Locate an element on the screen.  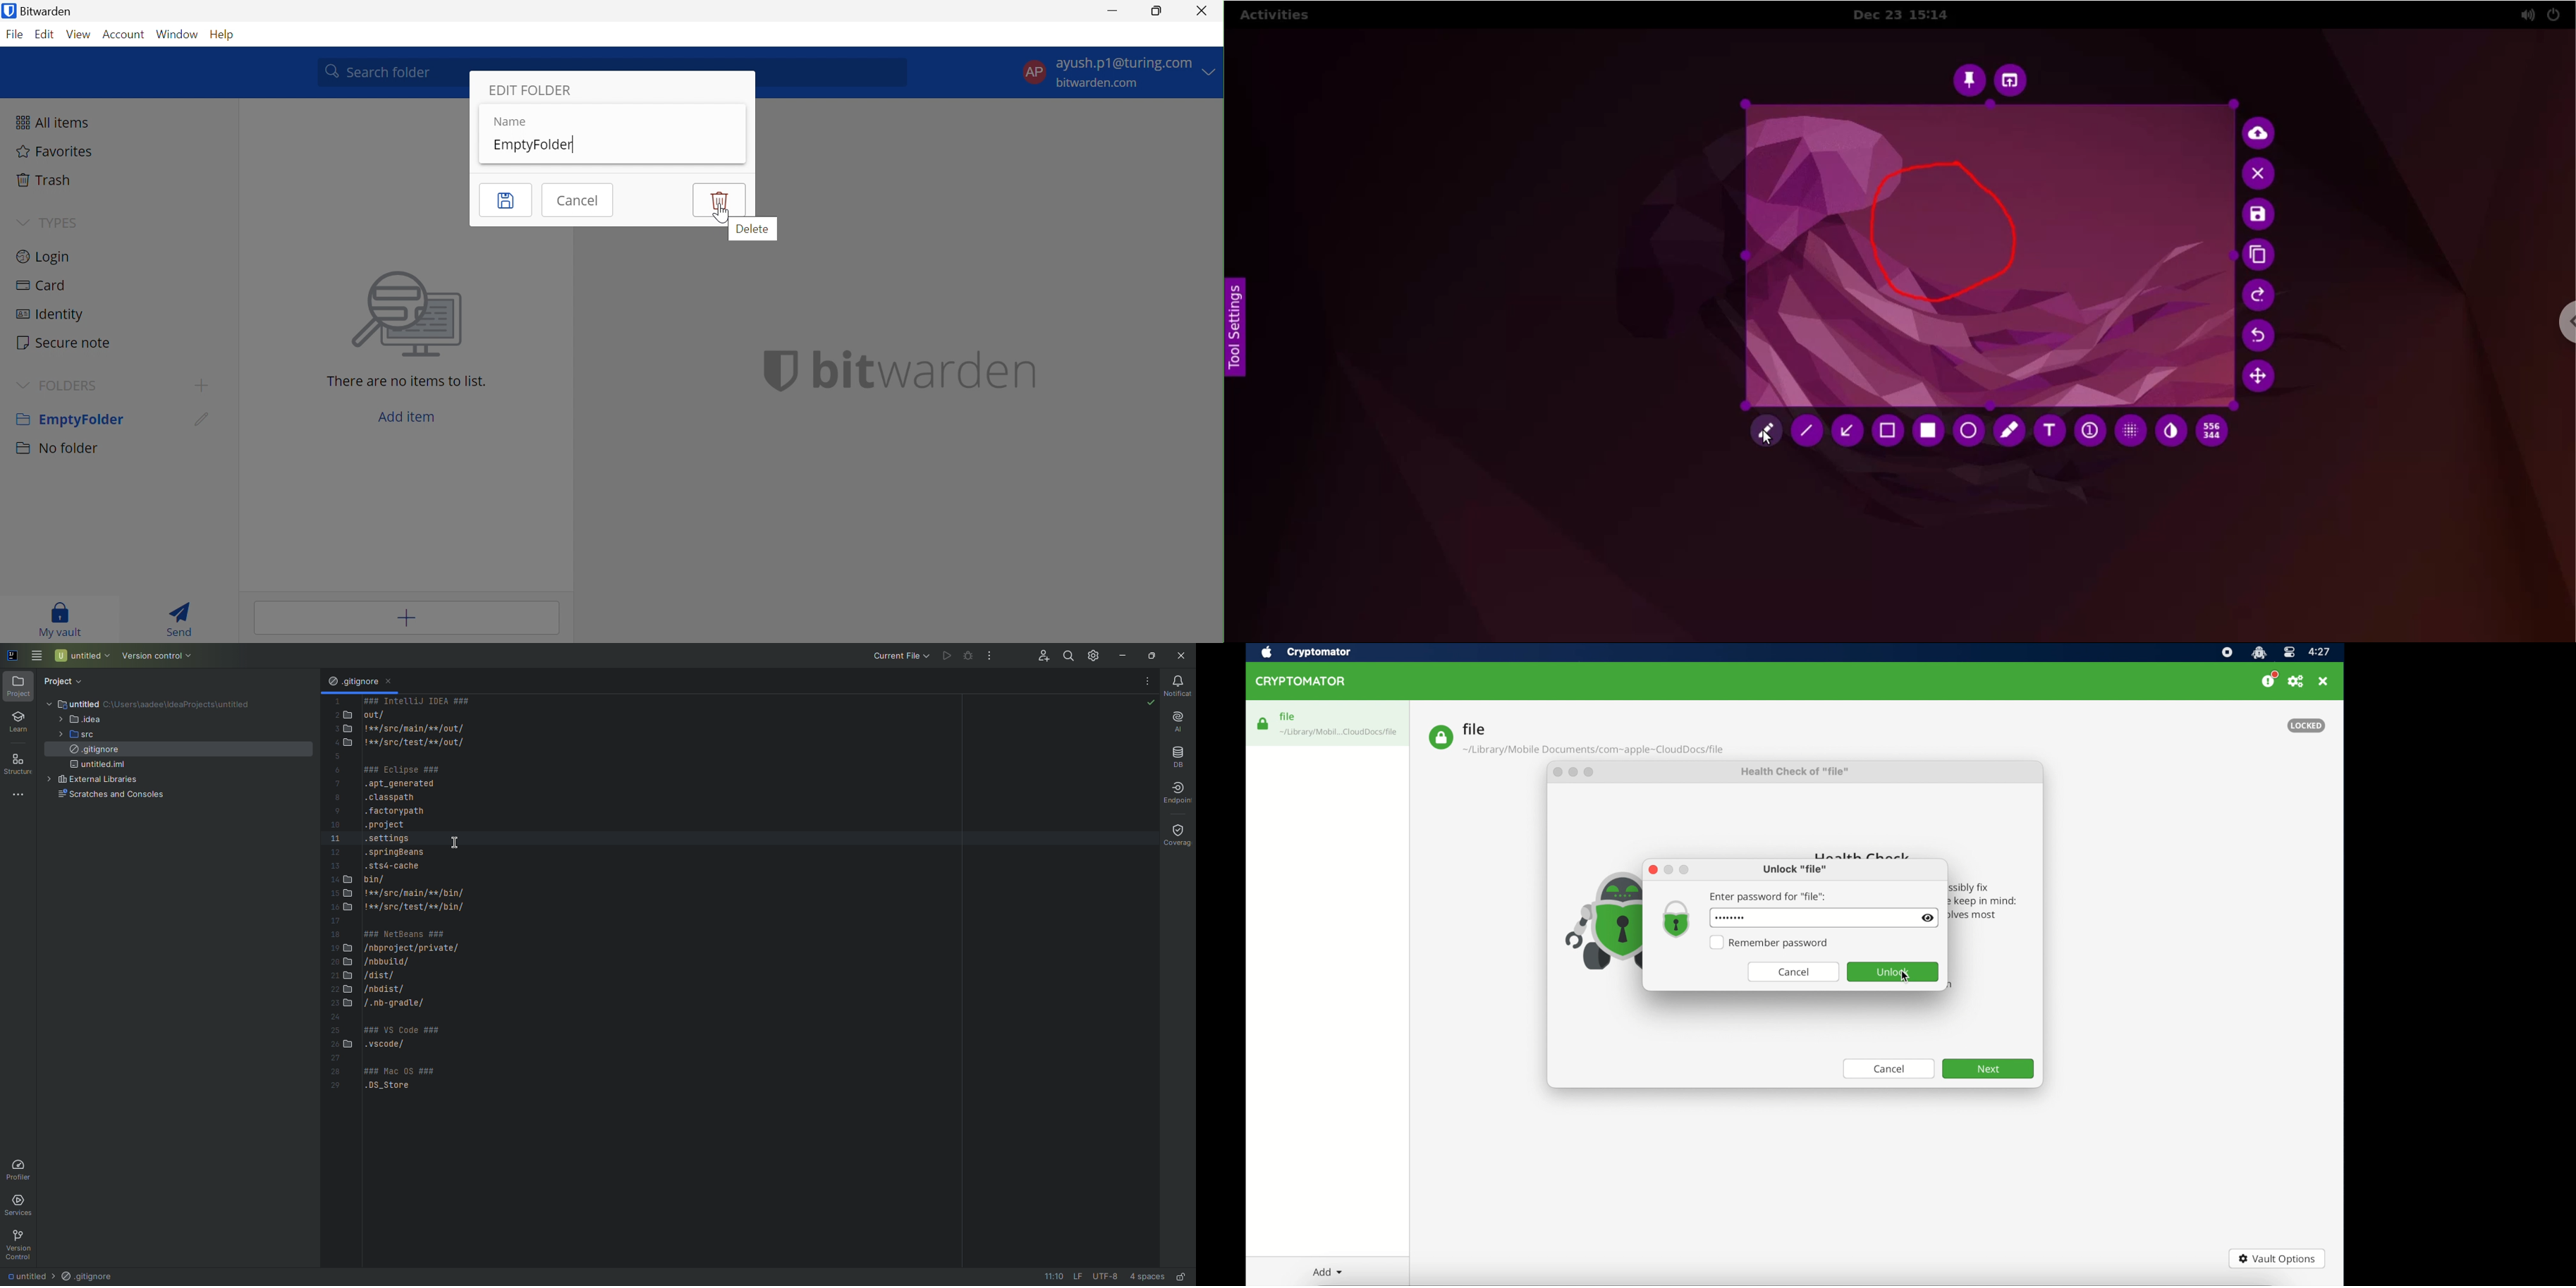
TYPES is located at coordinates (70, 224).